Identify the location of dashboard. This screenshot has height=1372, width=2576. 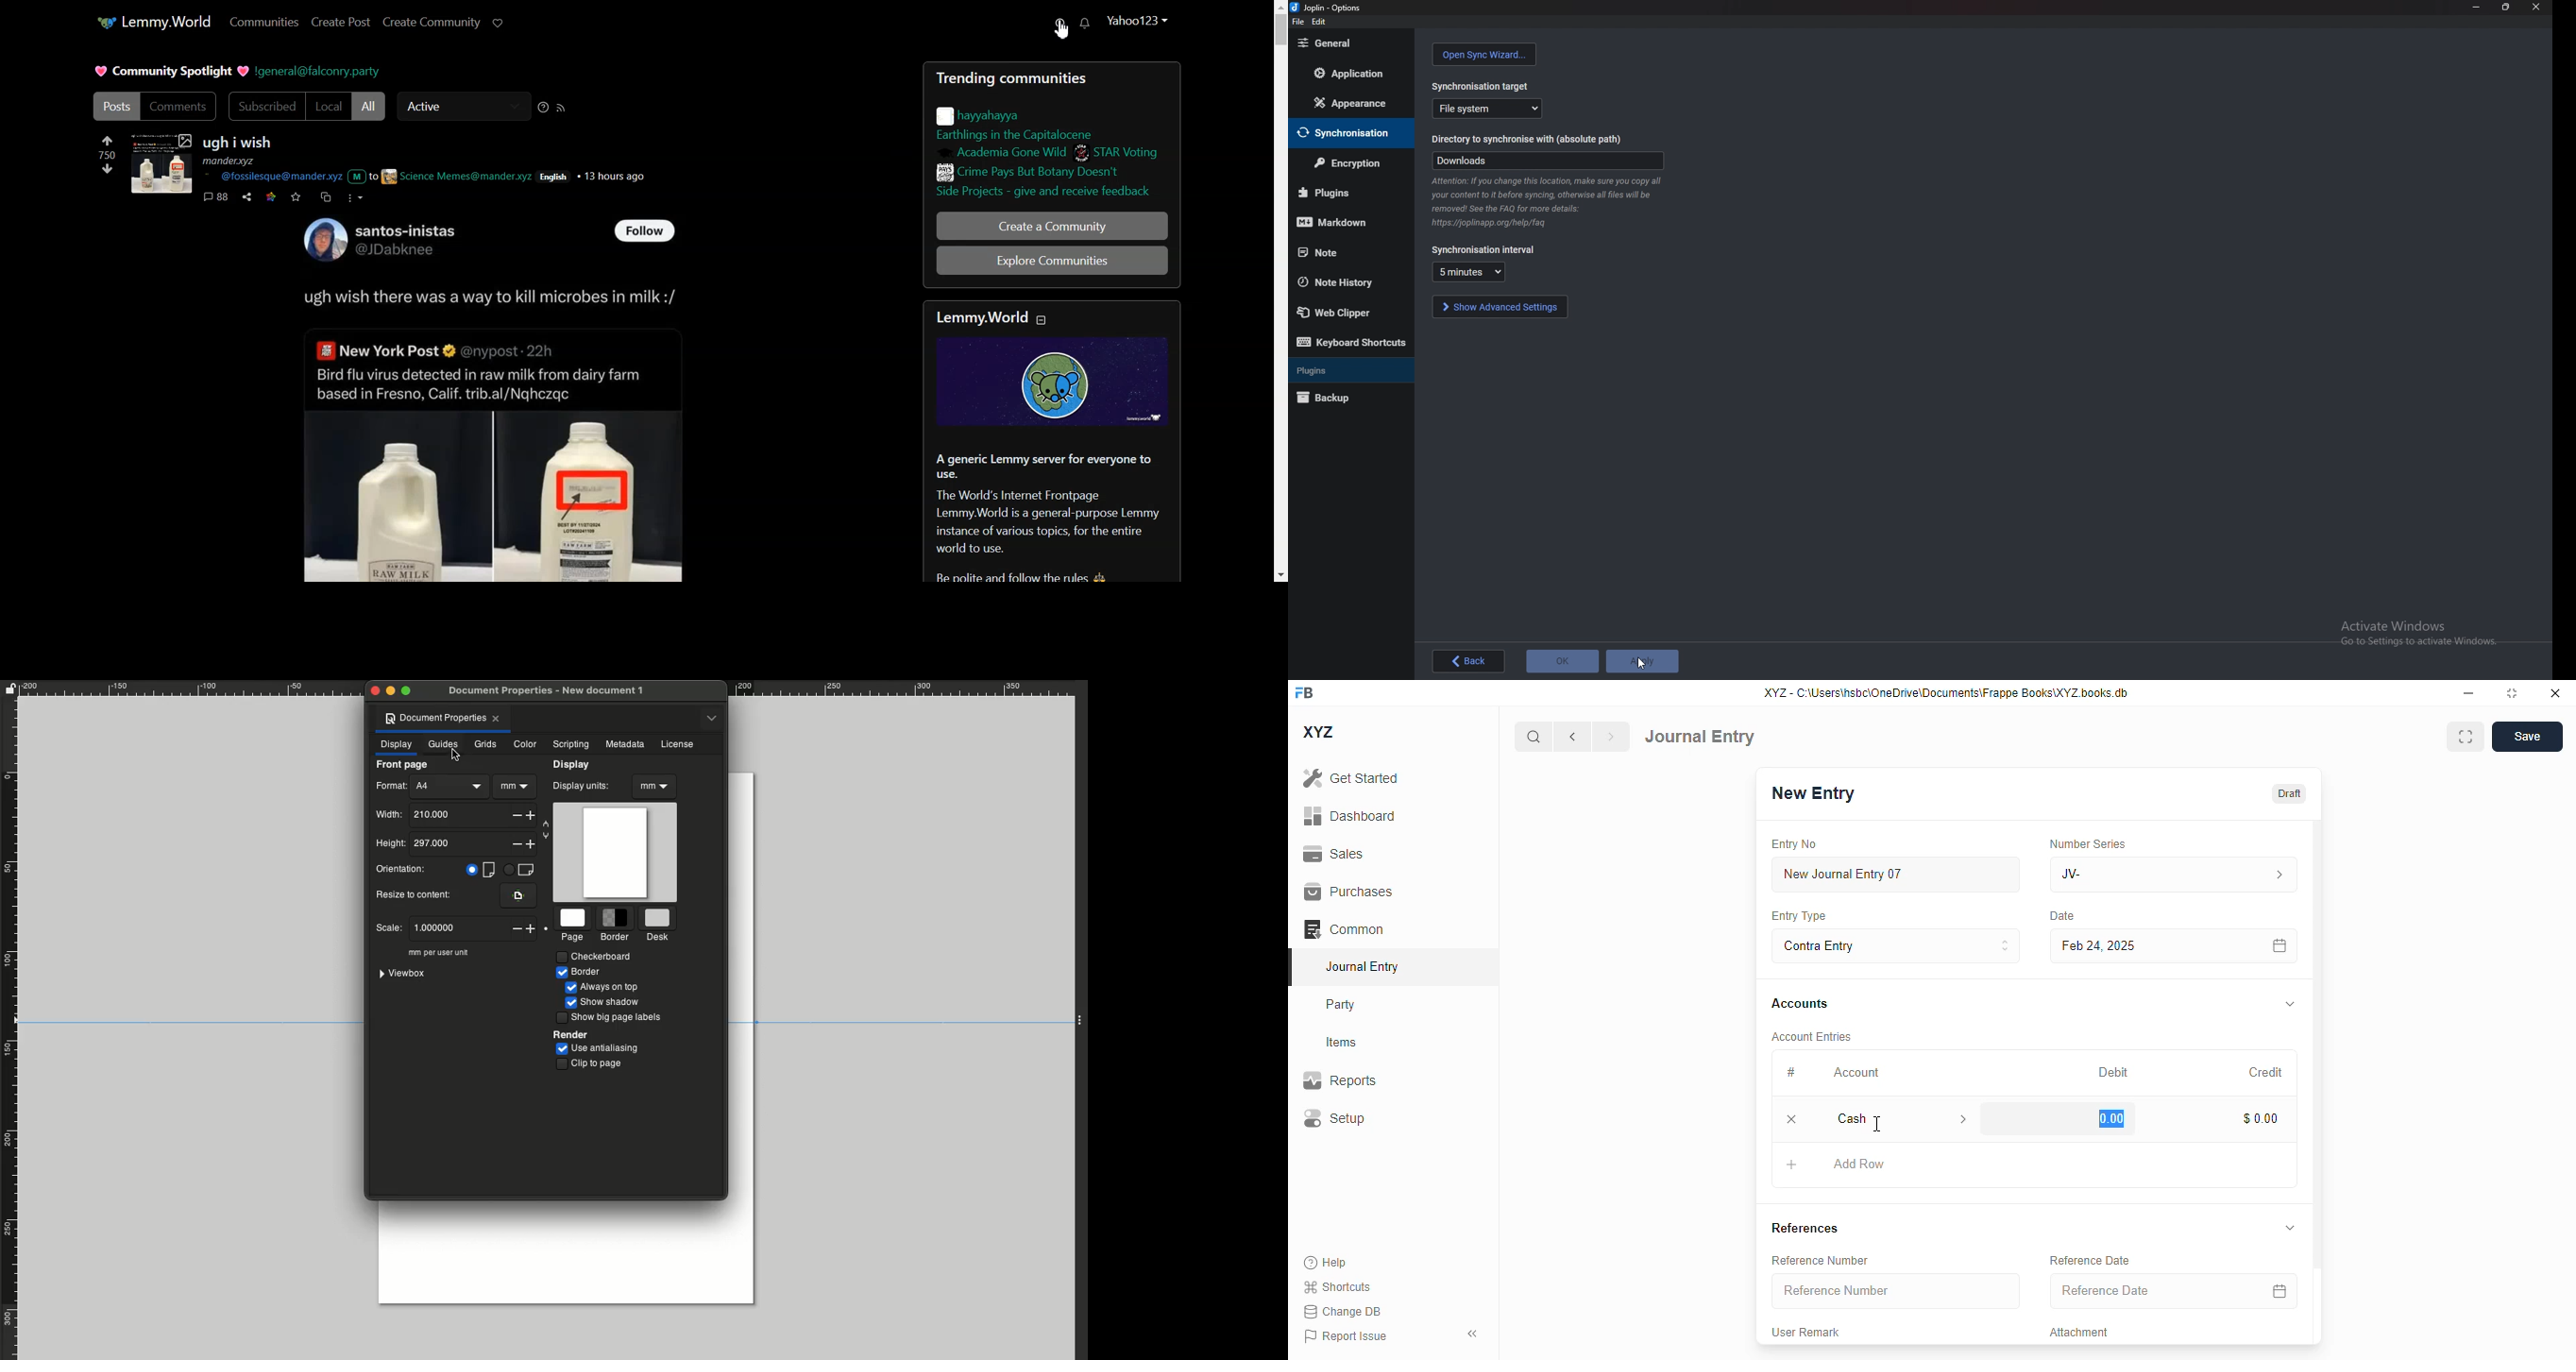
(1349, 815).